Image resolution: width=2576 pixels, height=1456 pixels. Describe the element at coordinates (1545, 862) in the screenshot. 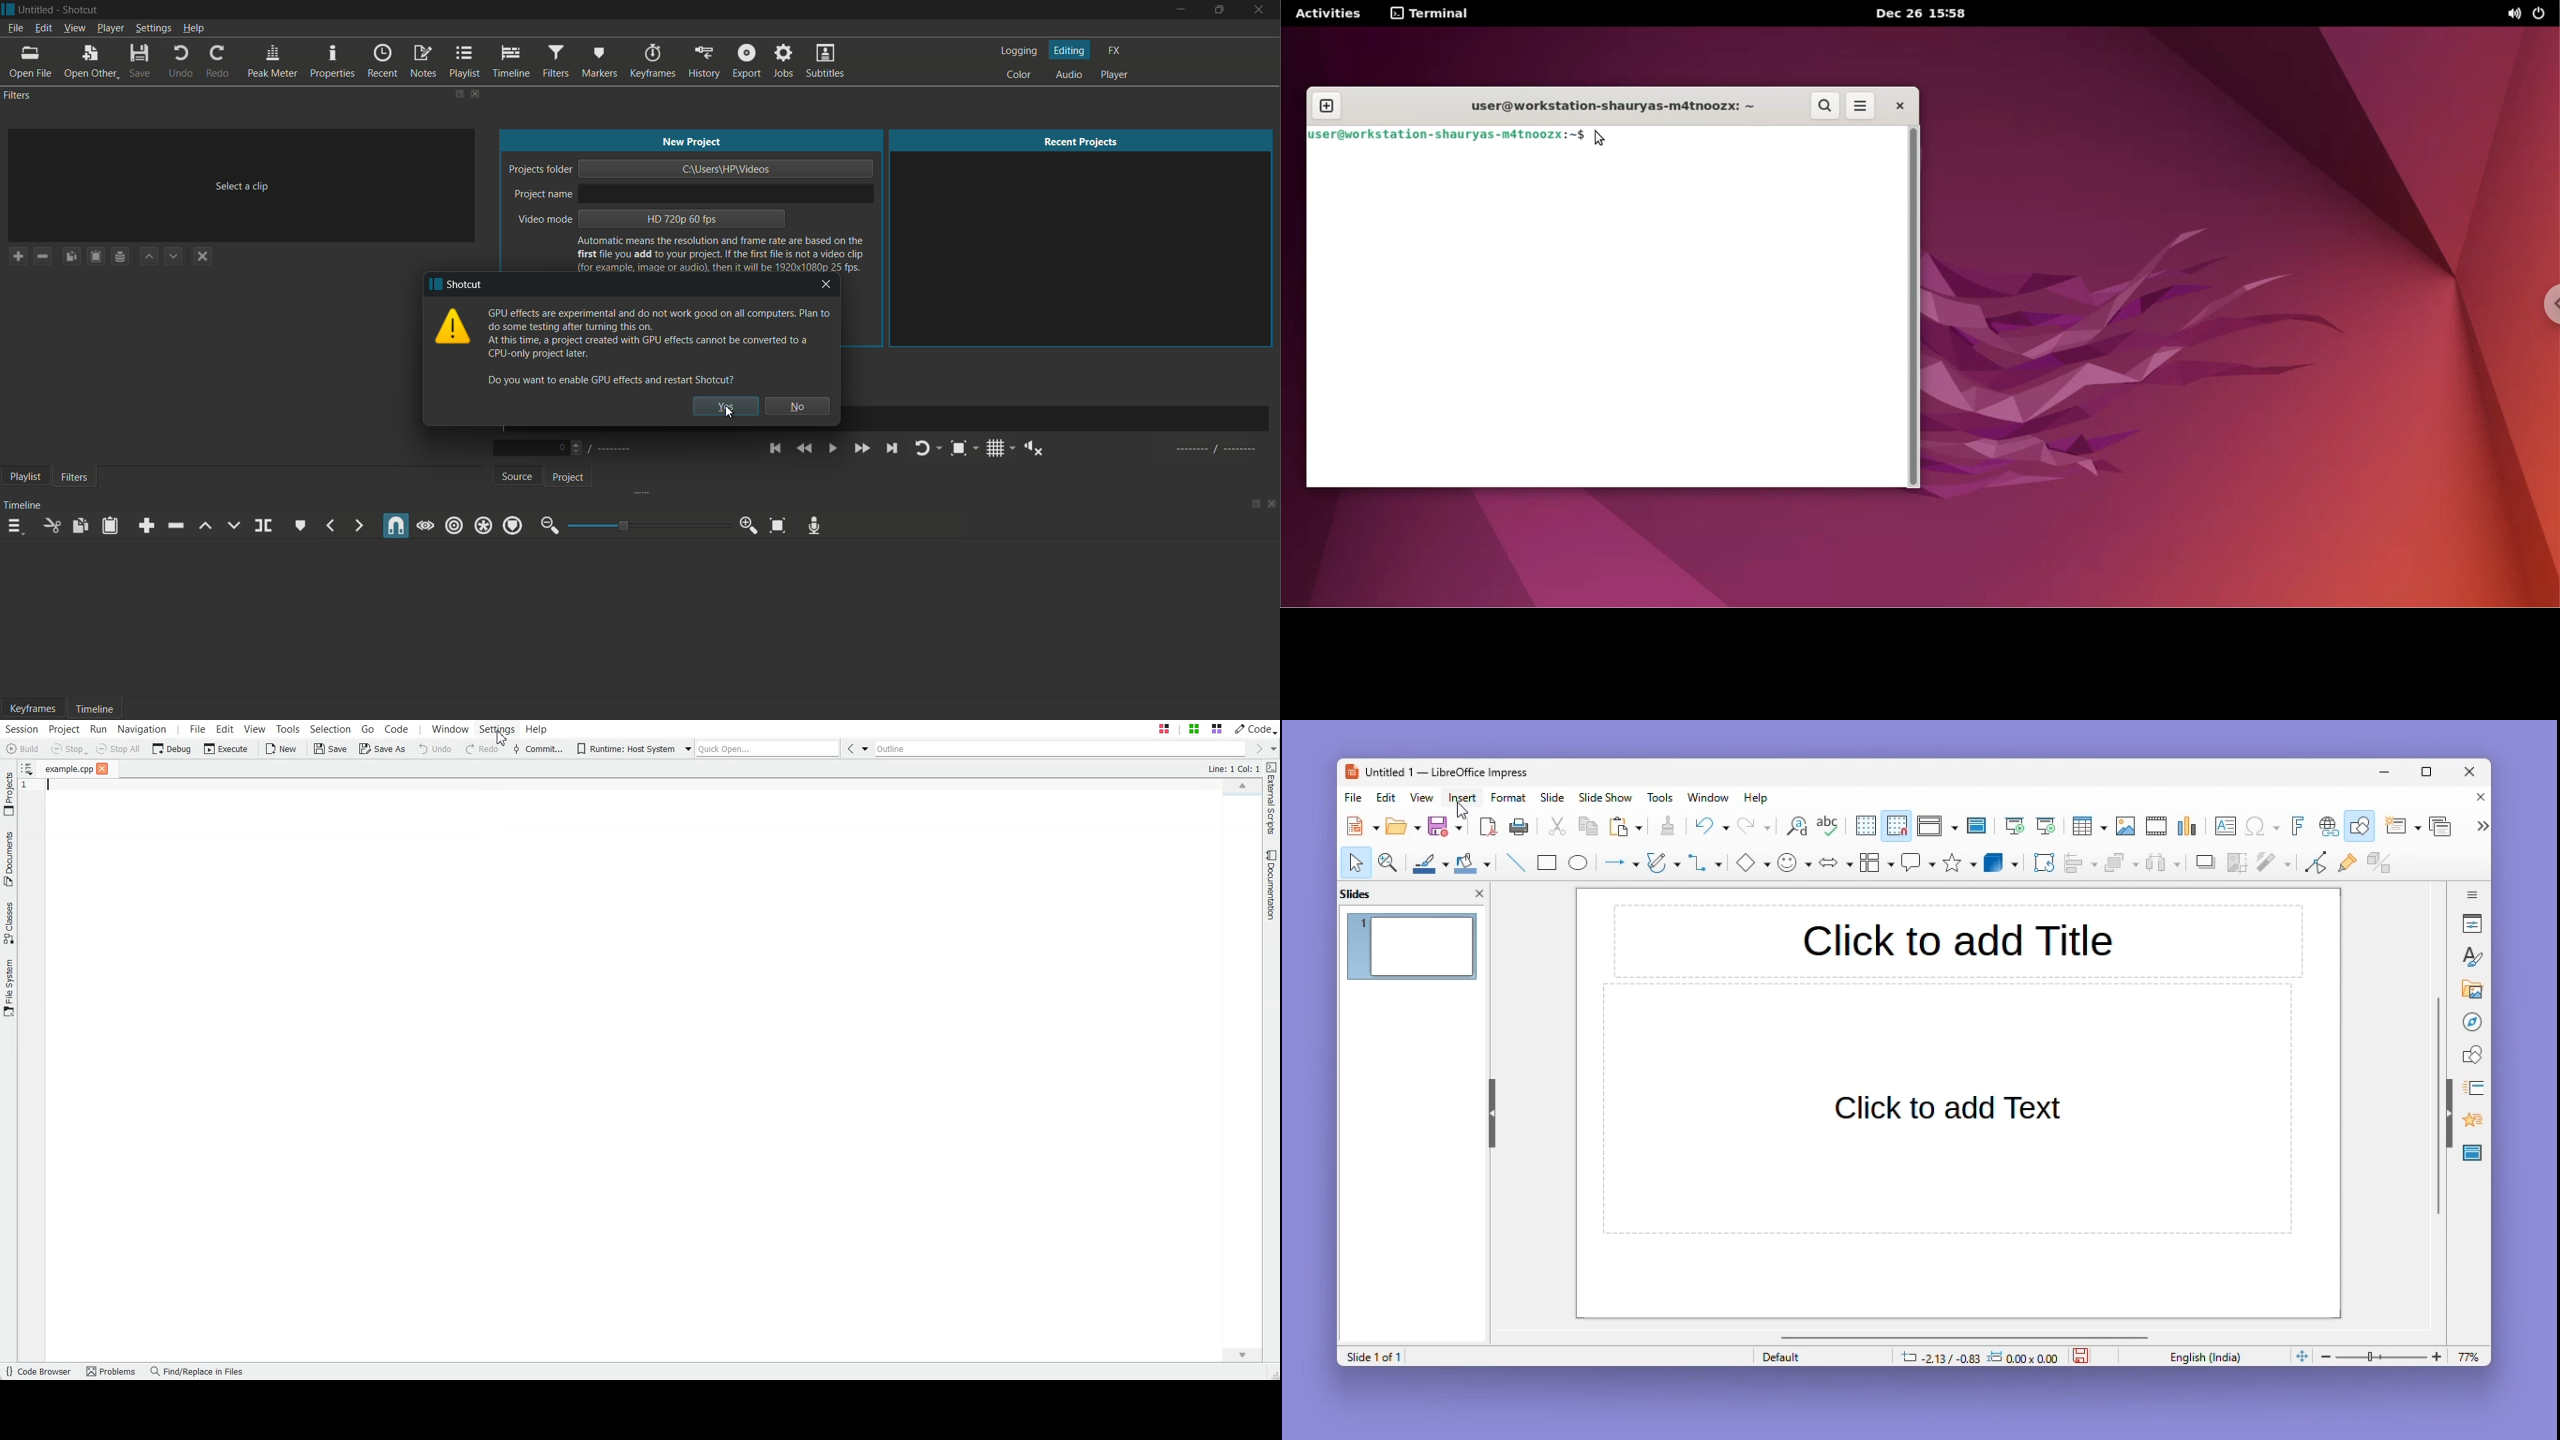

I see `Rectangle` at that location.